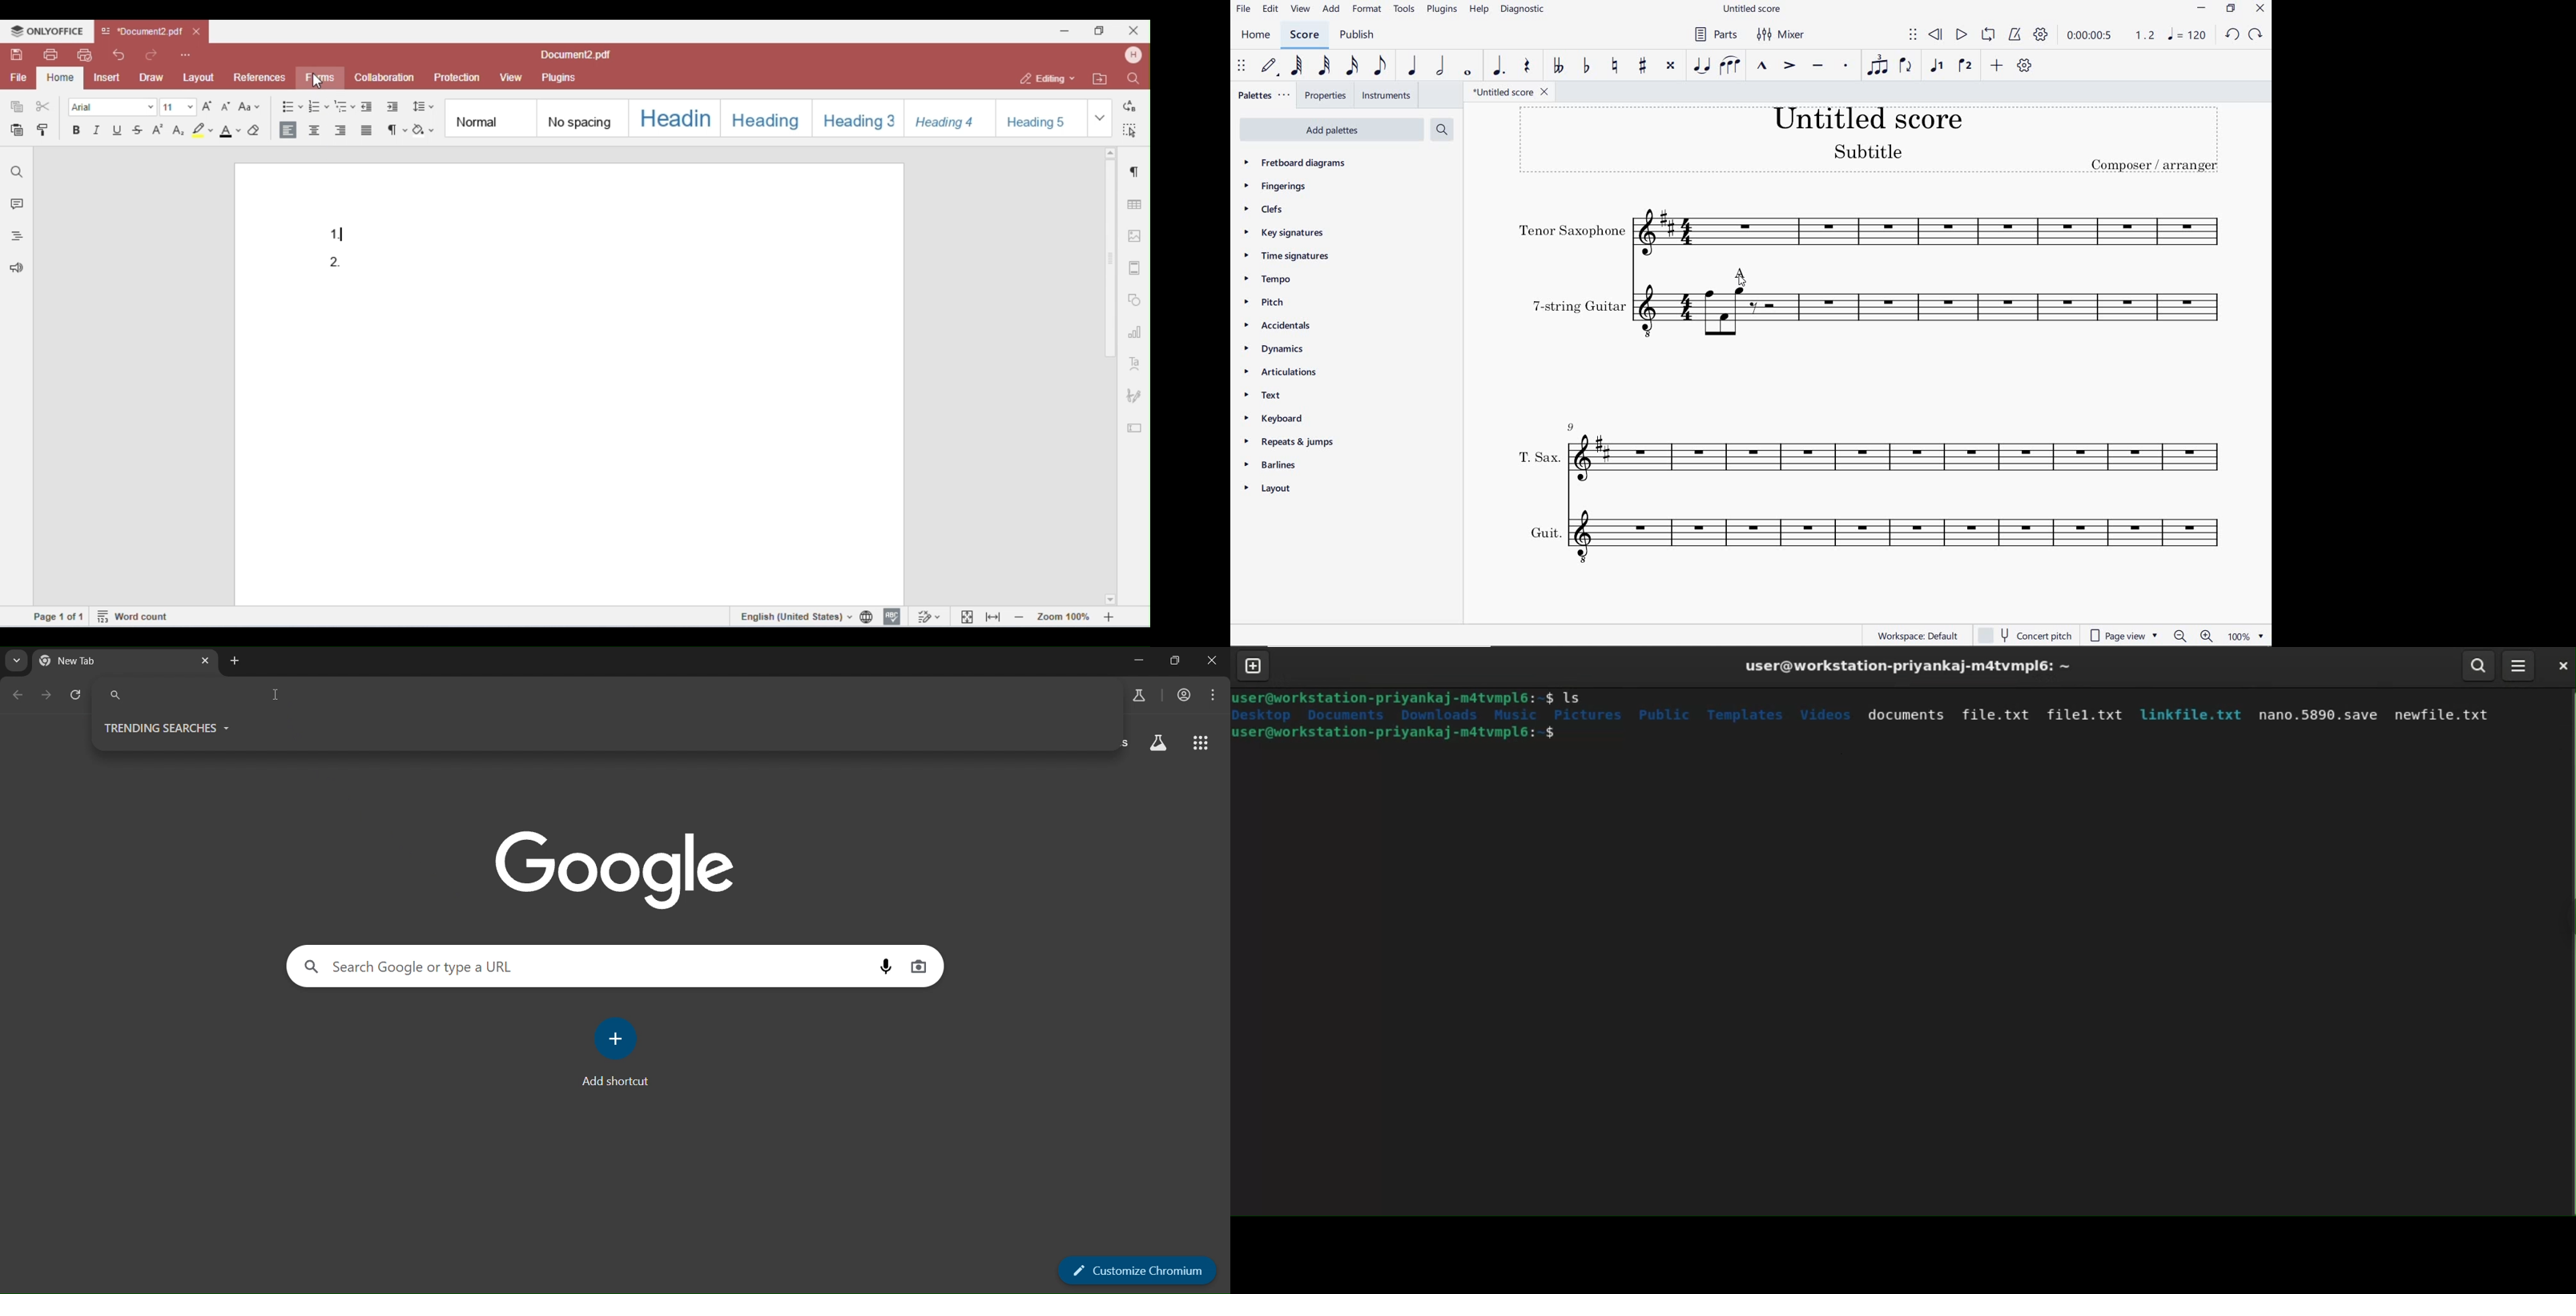  I want to click on EDIT, so click(1269, 8).